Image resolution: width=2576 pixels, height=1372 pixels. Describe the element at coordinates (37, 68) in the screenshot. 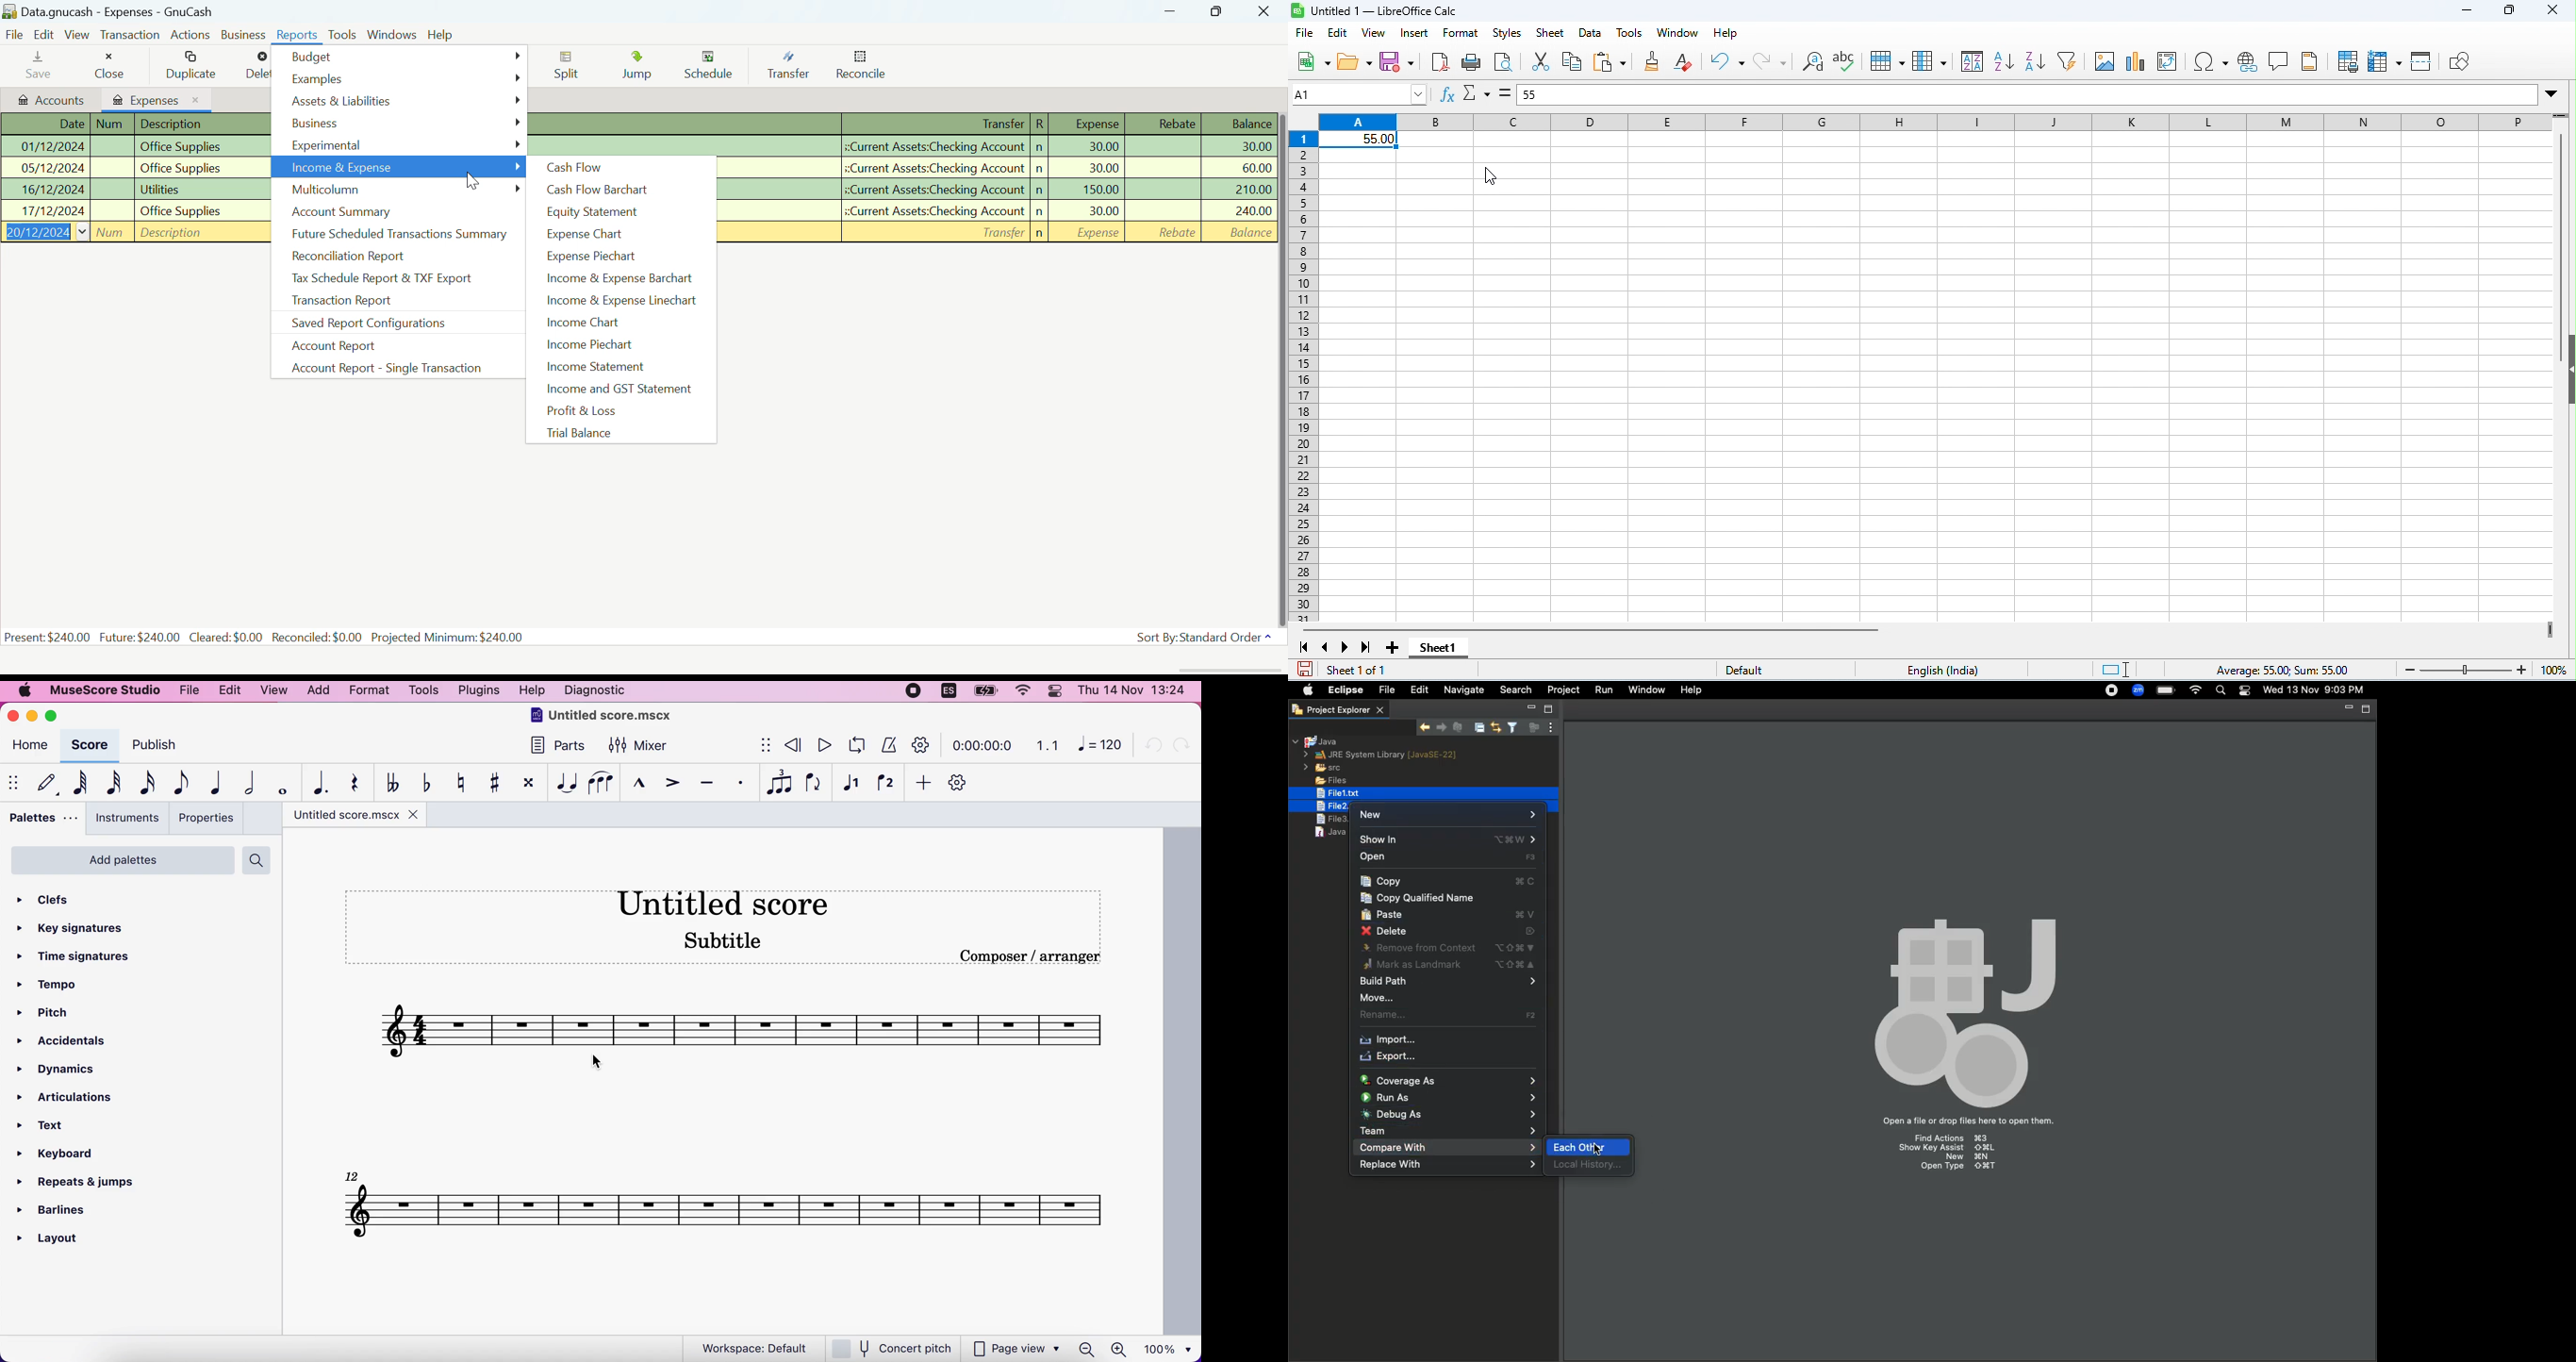

I see `Save` at that location.